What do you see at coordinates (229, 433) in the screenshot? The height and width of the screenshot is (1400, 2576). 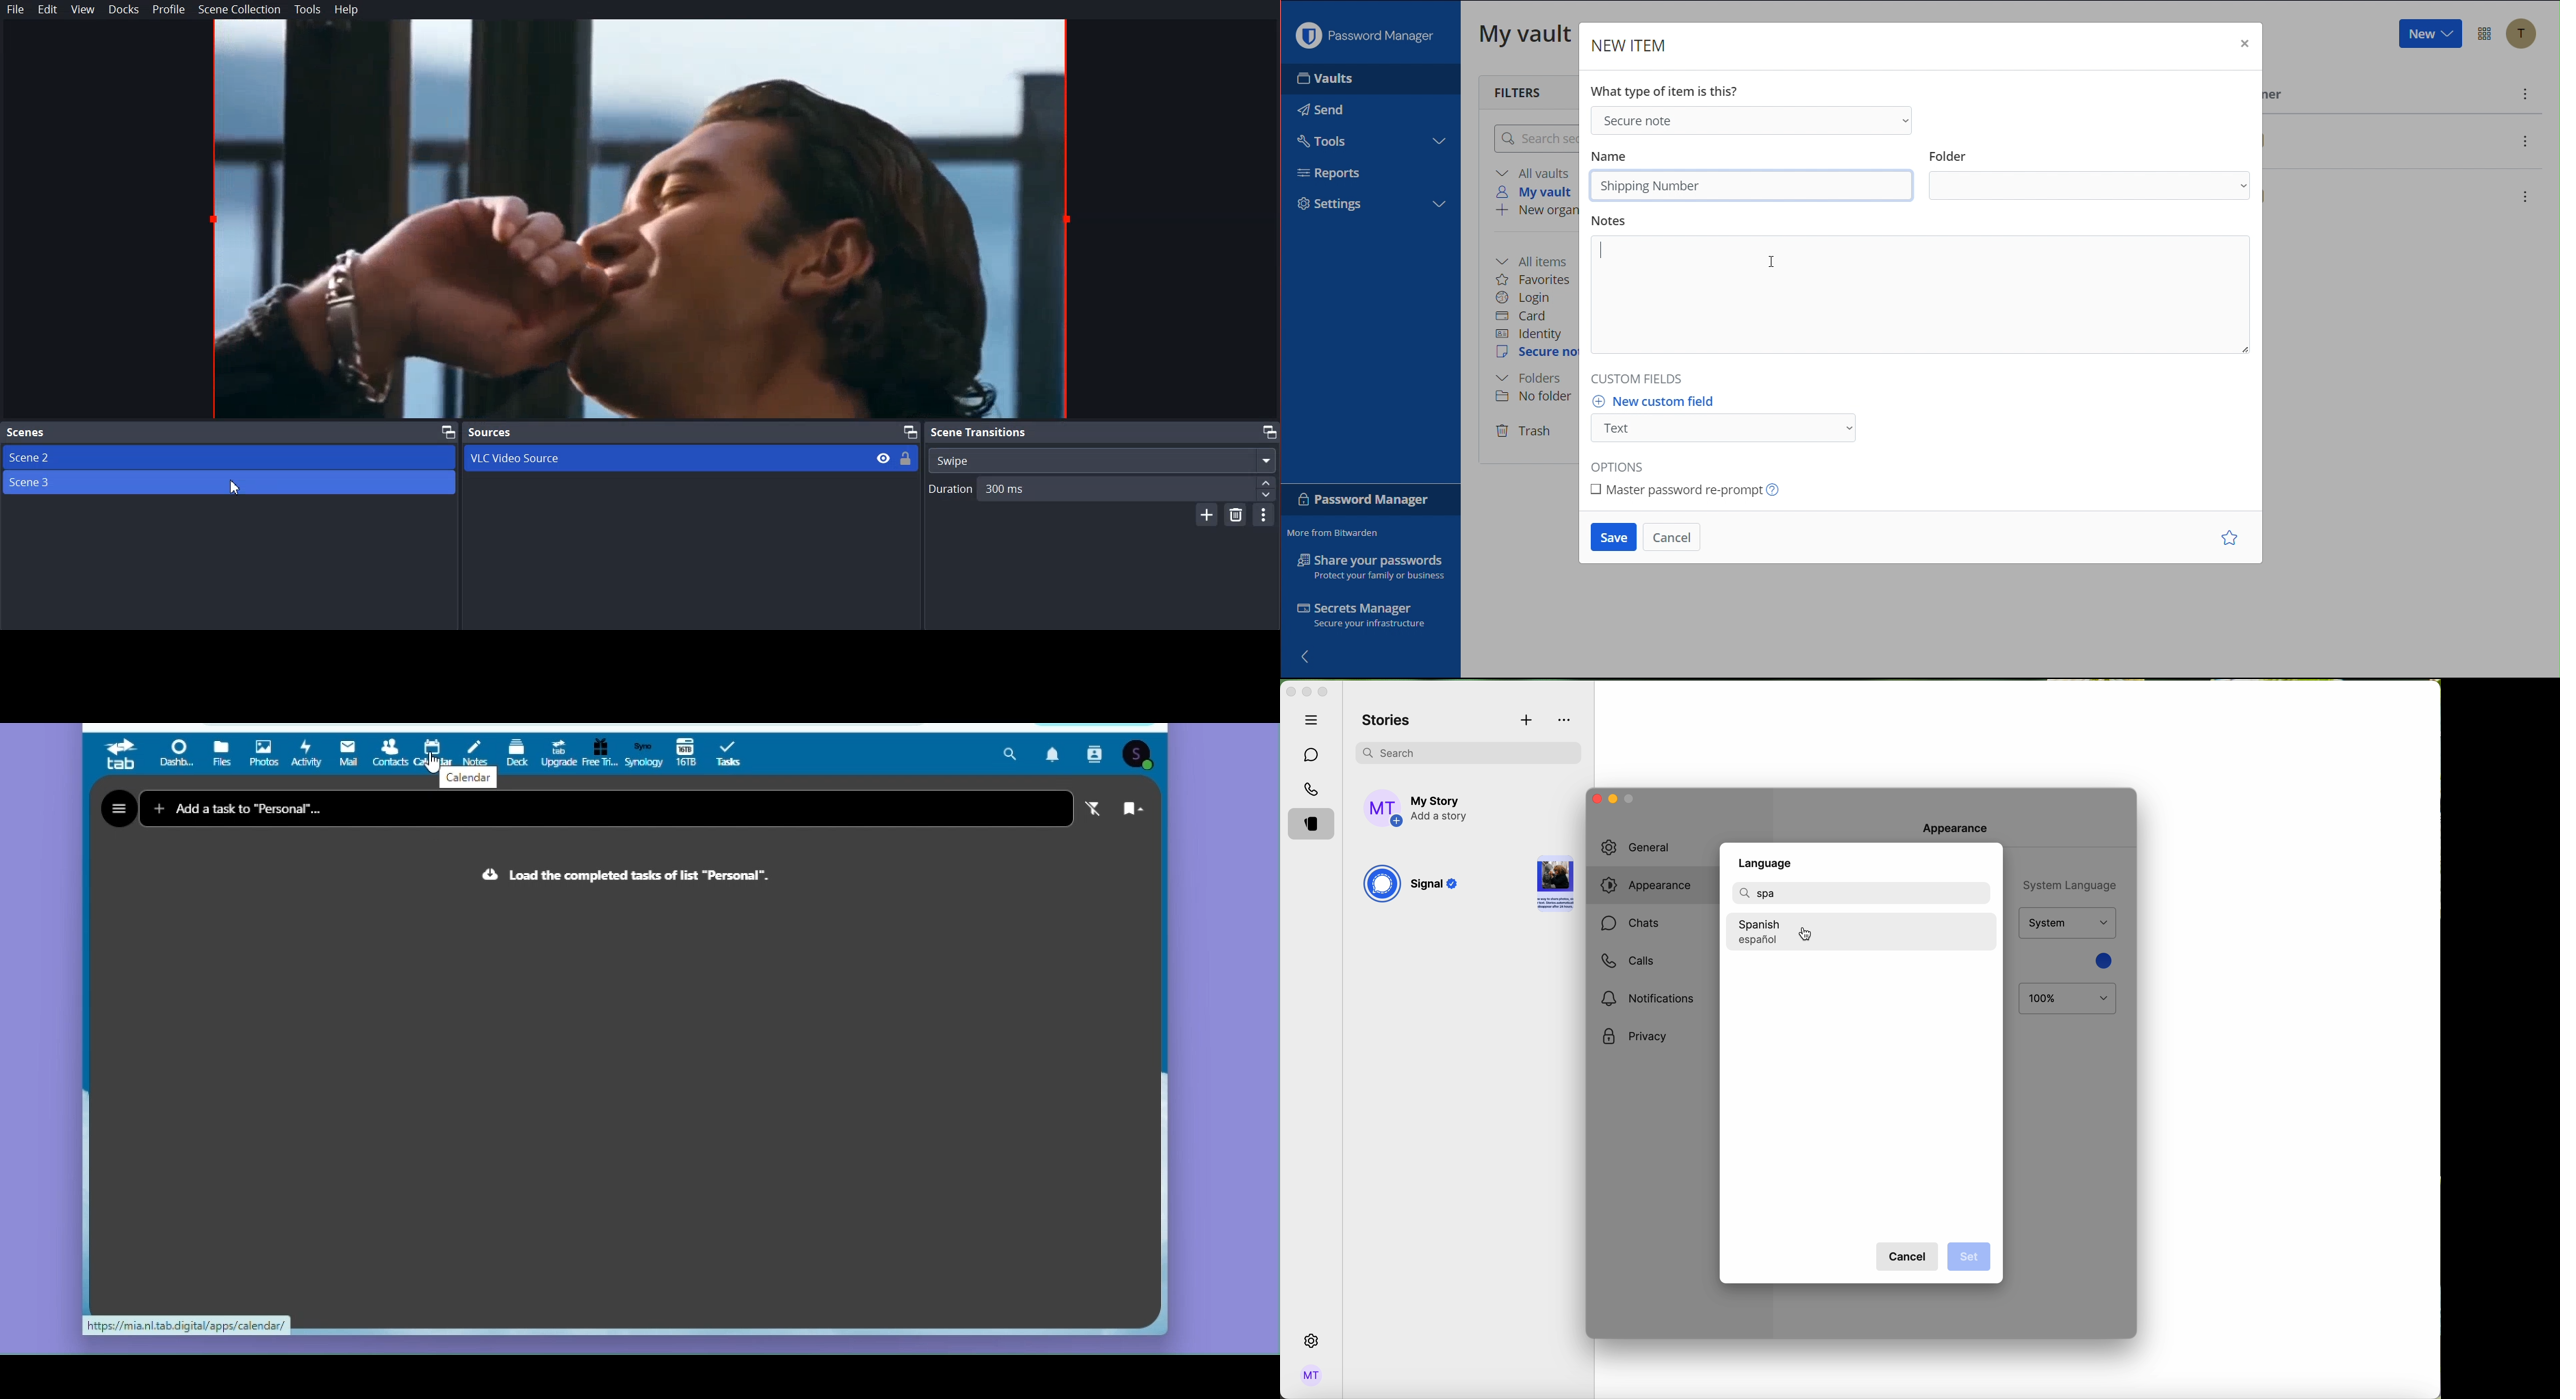 I see `Scene` at bounding box center [229, 433].